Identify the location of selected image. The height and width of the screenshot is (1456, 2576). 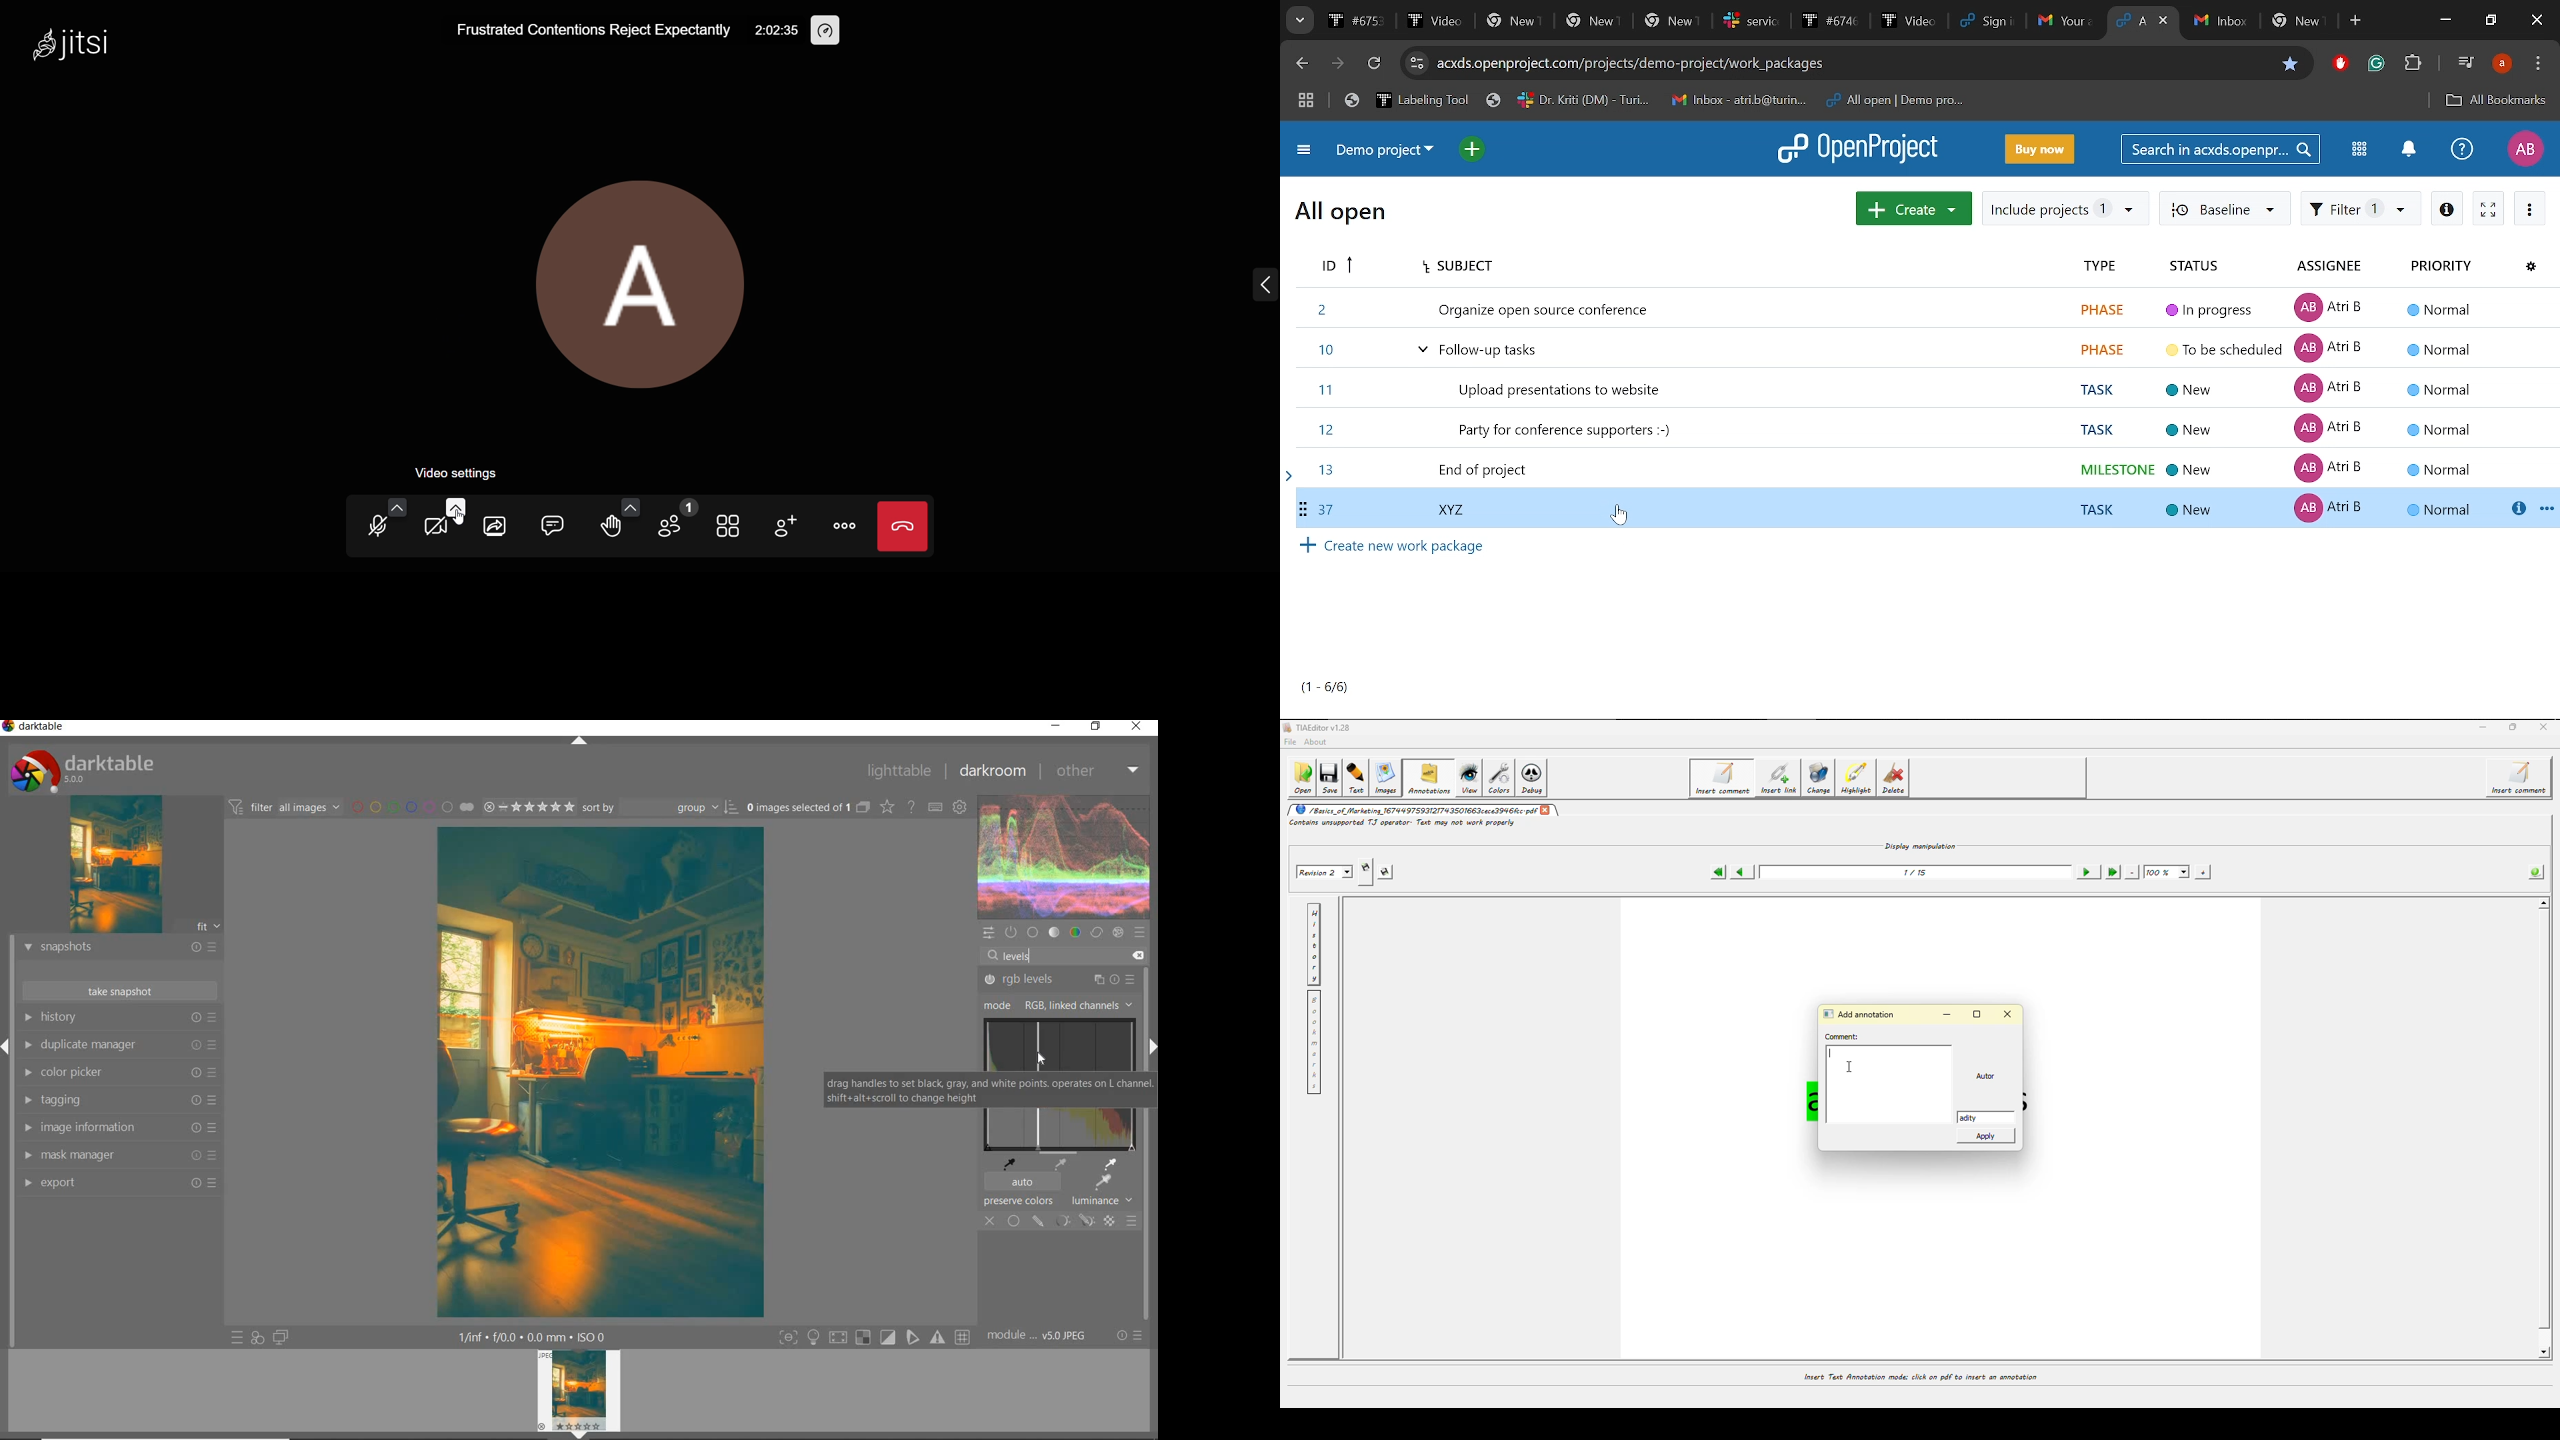
(599, 1073).